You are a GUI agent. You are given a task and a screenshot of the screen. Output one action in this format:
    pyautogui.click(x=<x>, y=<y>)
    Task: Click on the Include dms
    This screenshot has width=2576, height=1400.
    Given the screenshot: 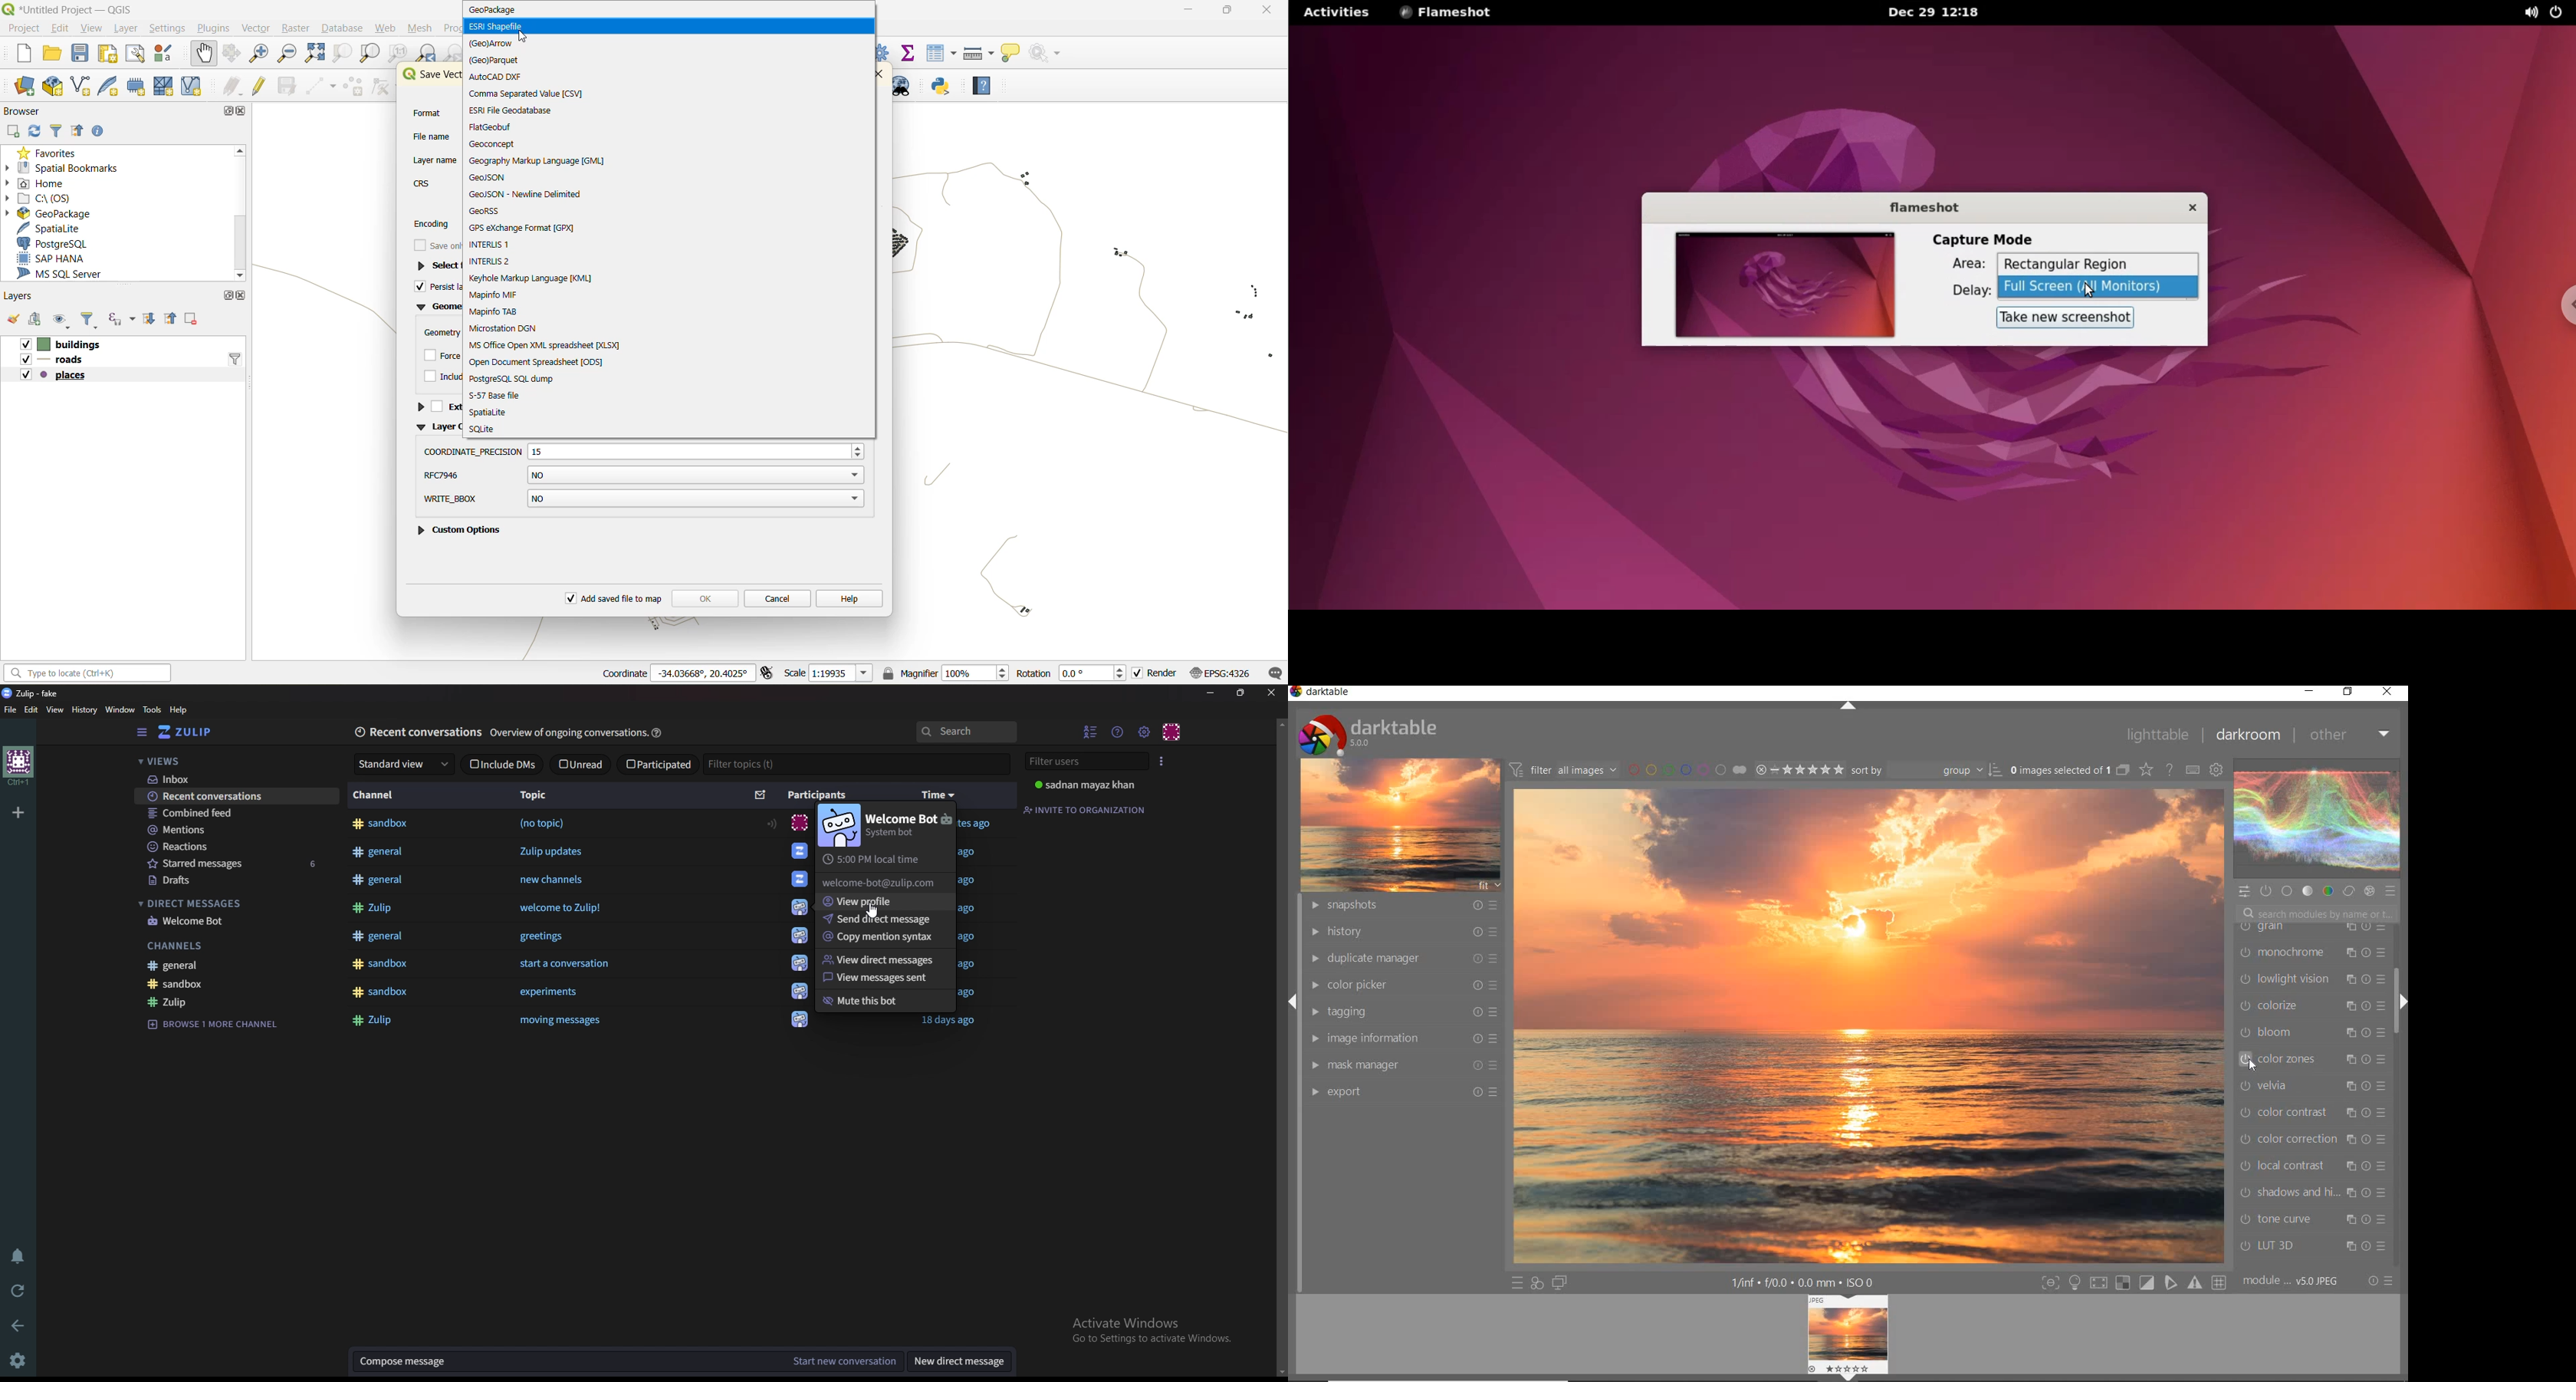 What is the action you would take?
    pyautogui.click(x=502, y=764)
    